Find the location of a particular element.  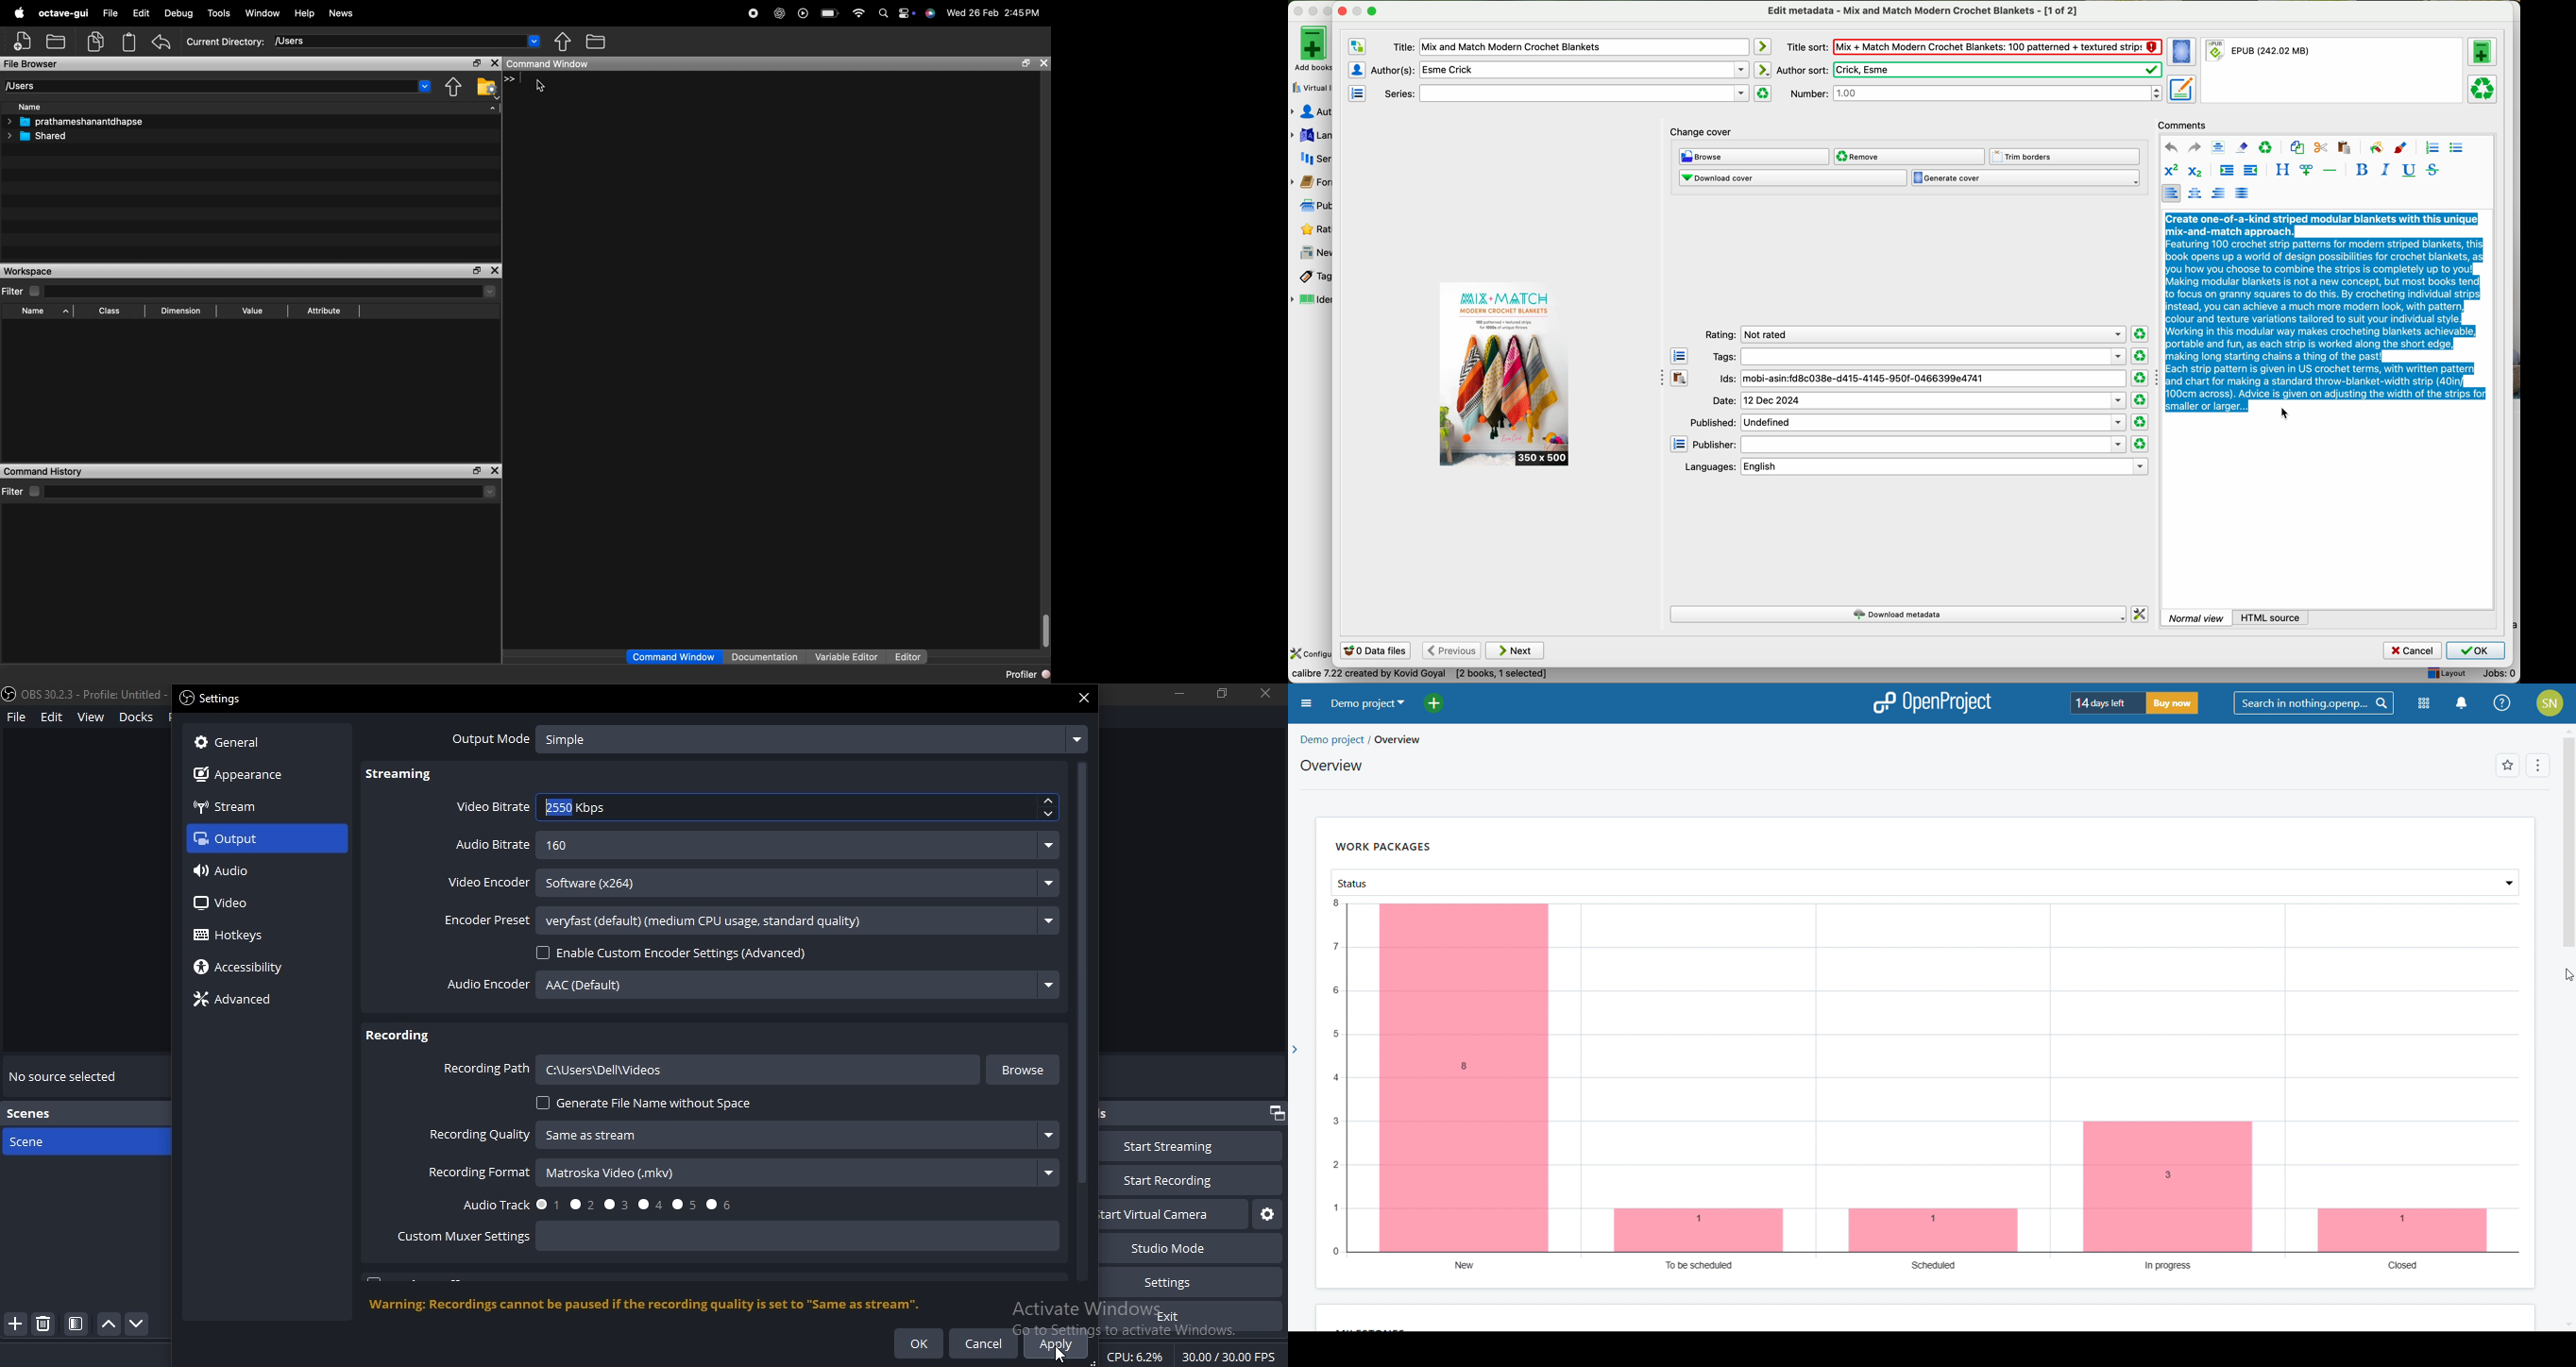

open the tag editor is located at coordinates (1679, 356).